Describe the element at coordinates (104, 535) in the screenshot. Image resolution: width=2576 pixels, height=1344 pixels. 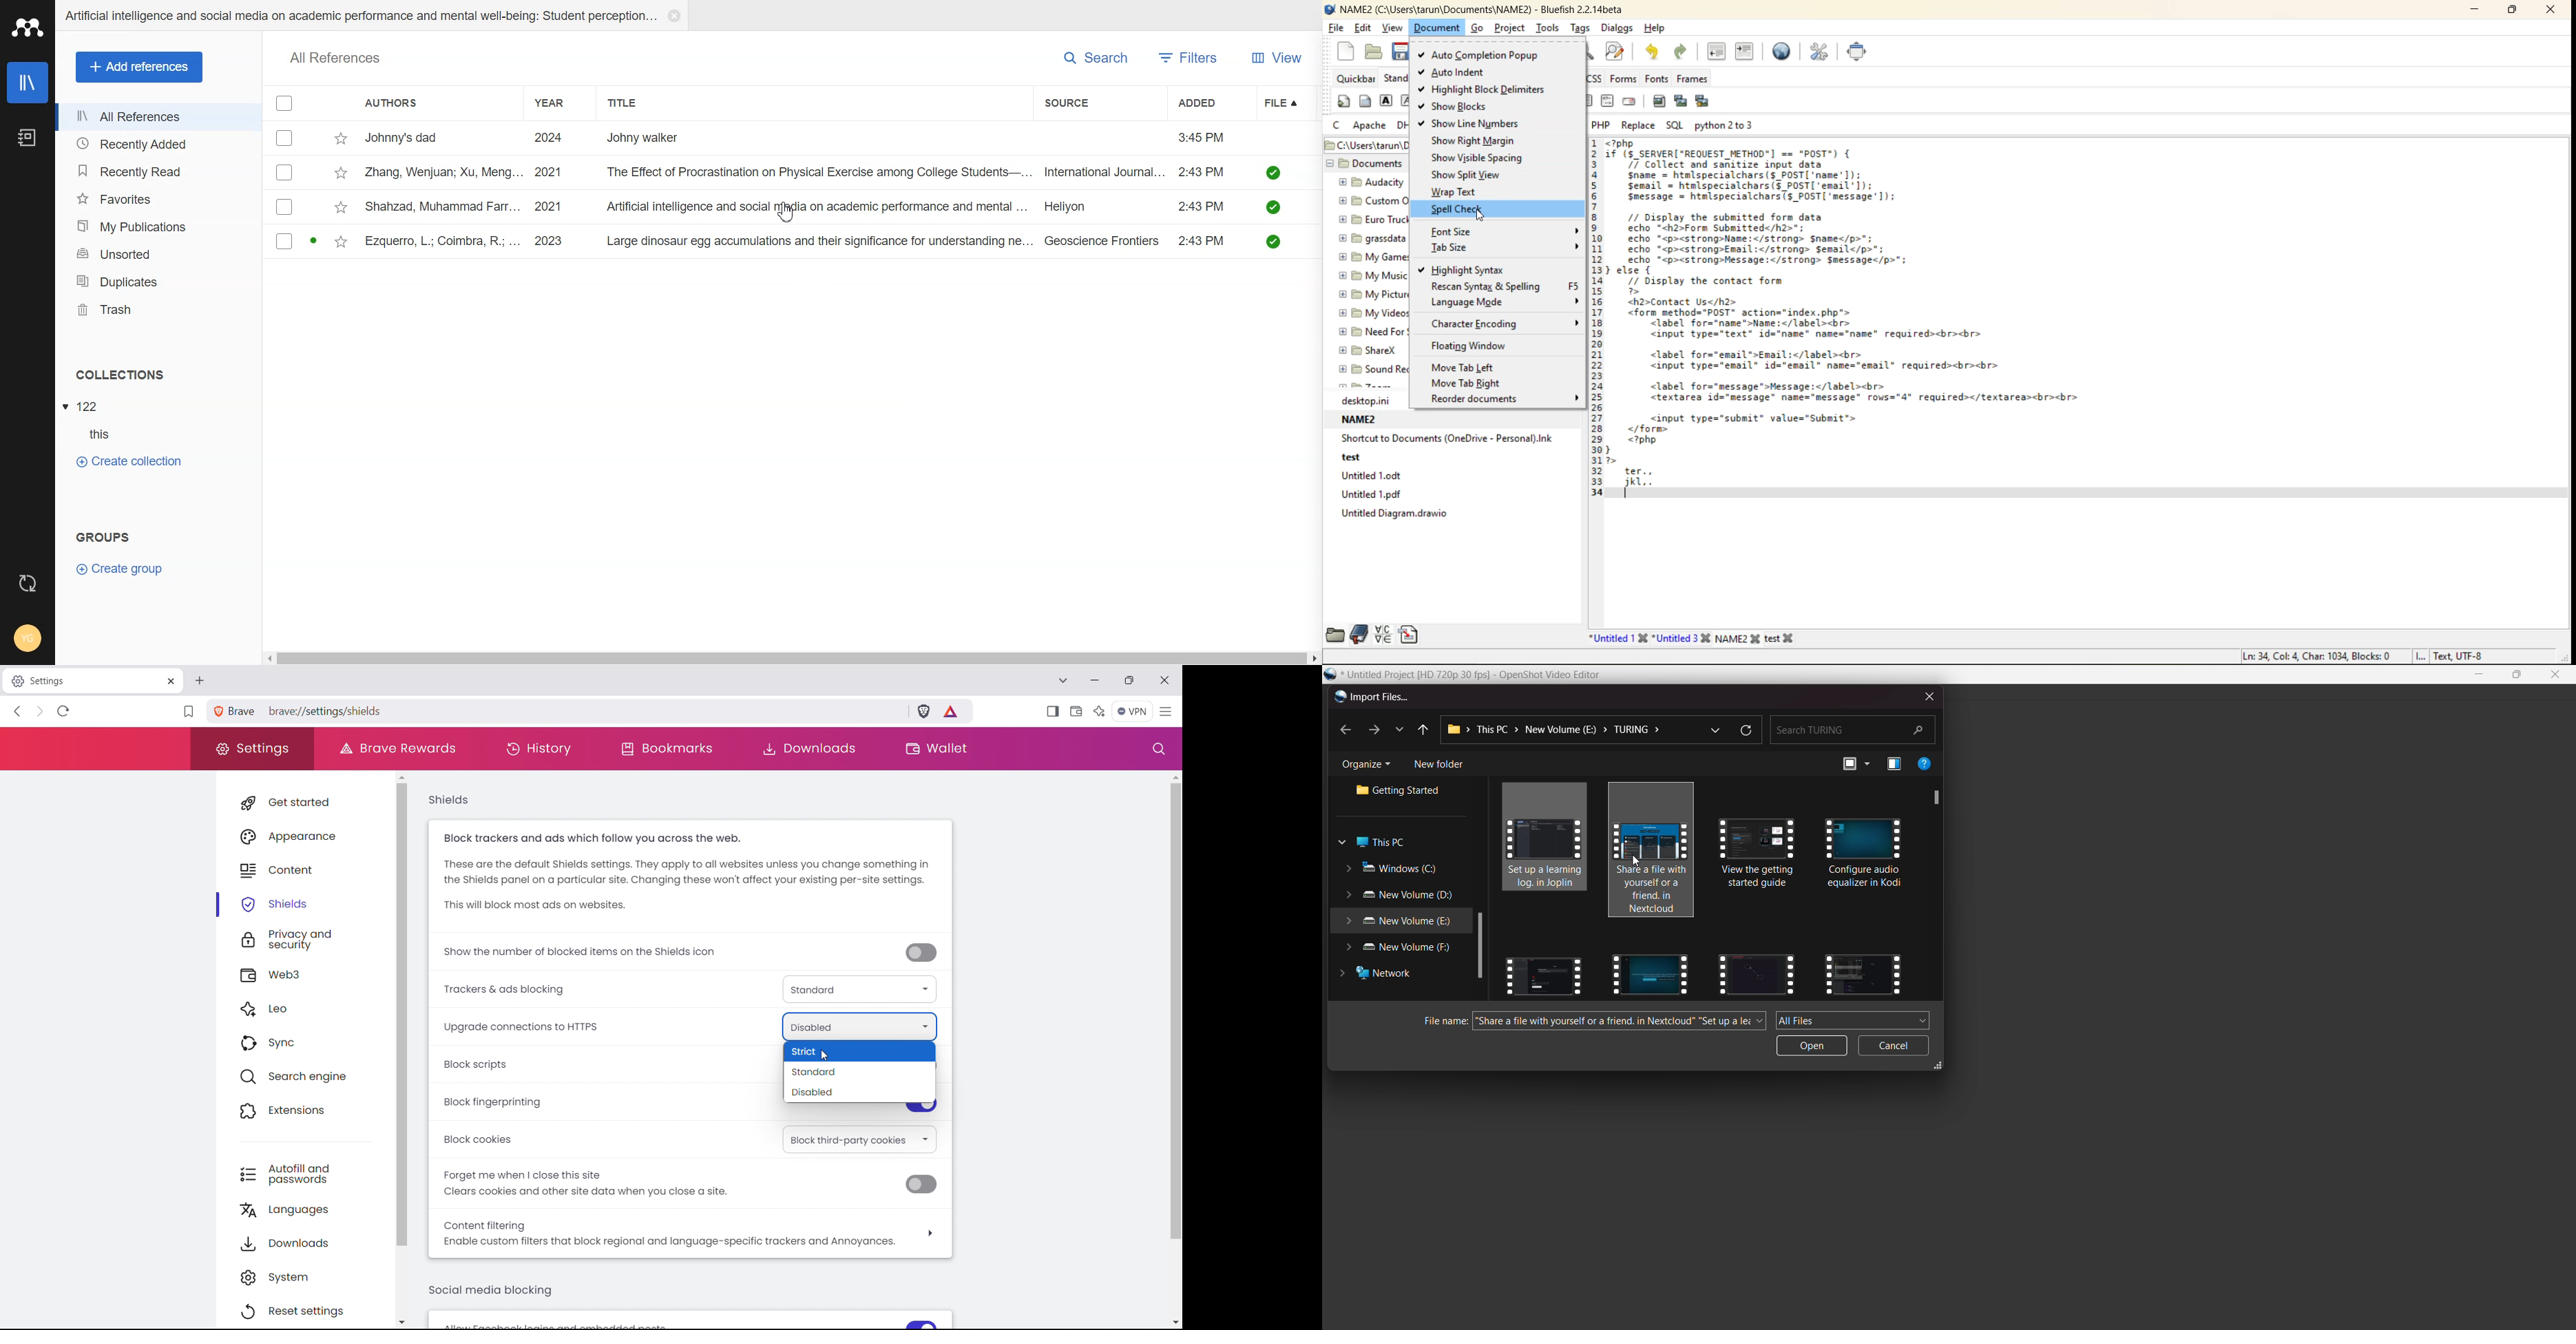
I see `groups` at that location.